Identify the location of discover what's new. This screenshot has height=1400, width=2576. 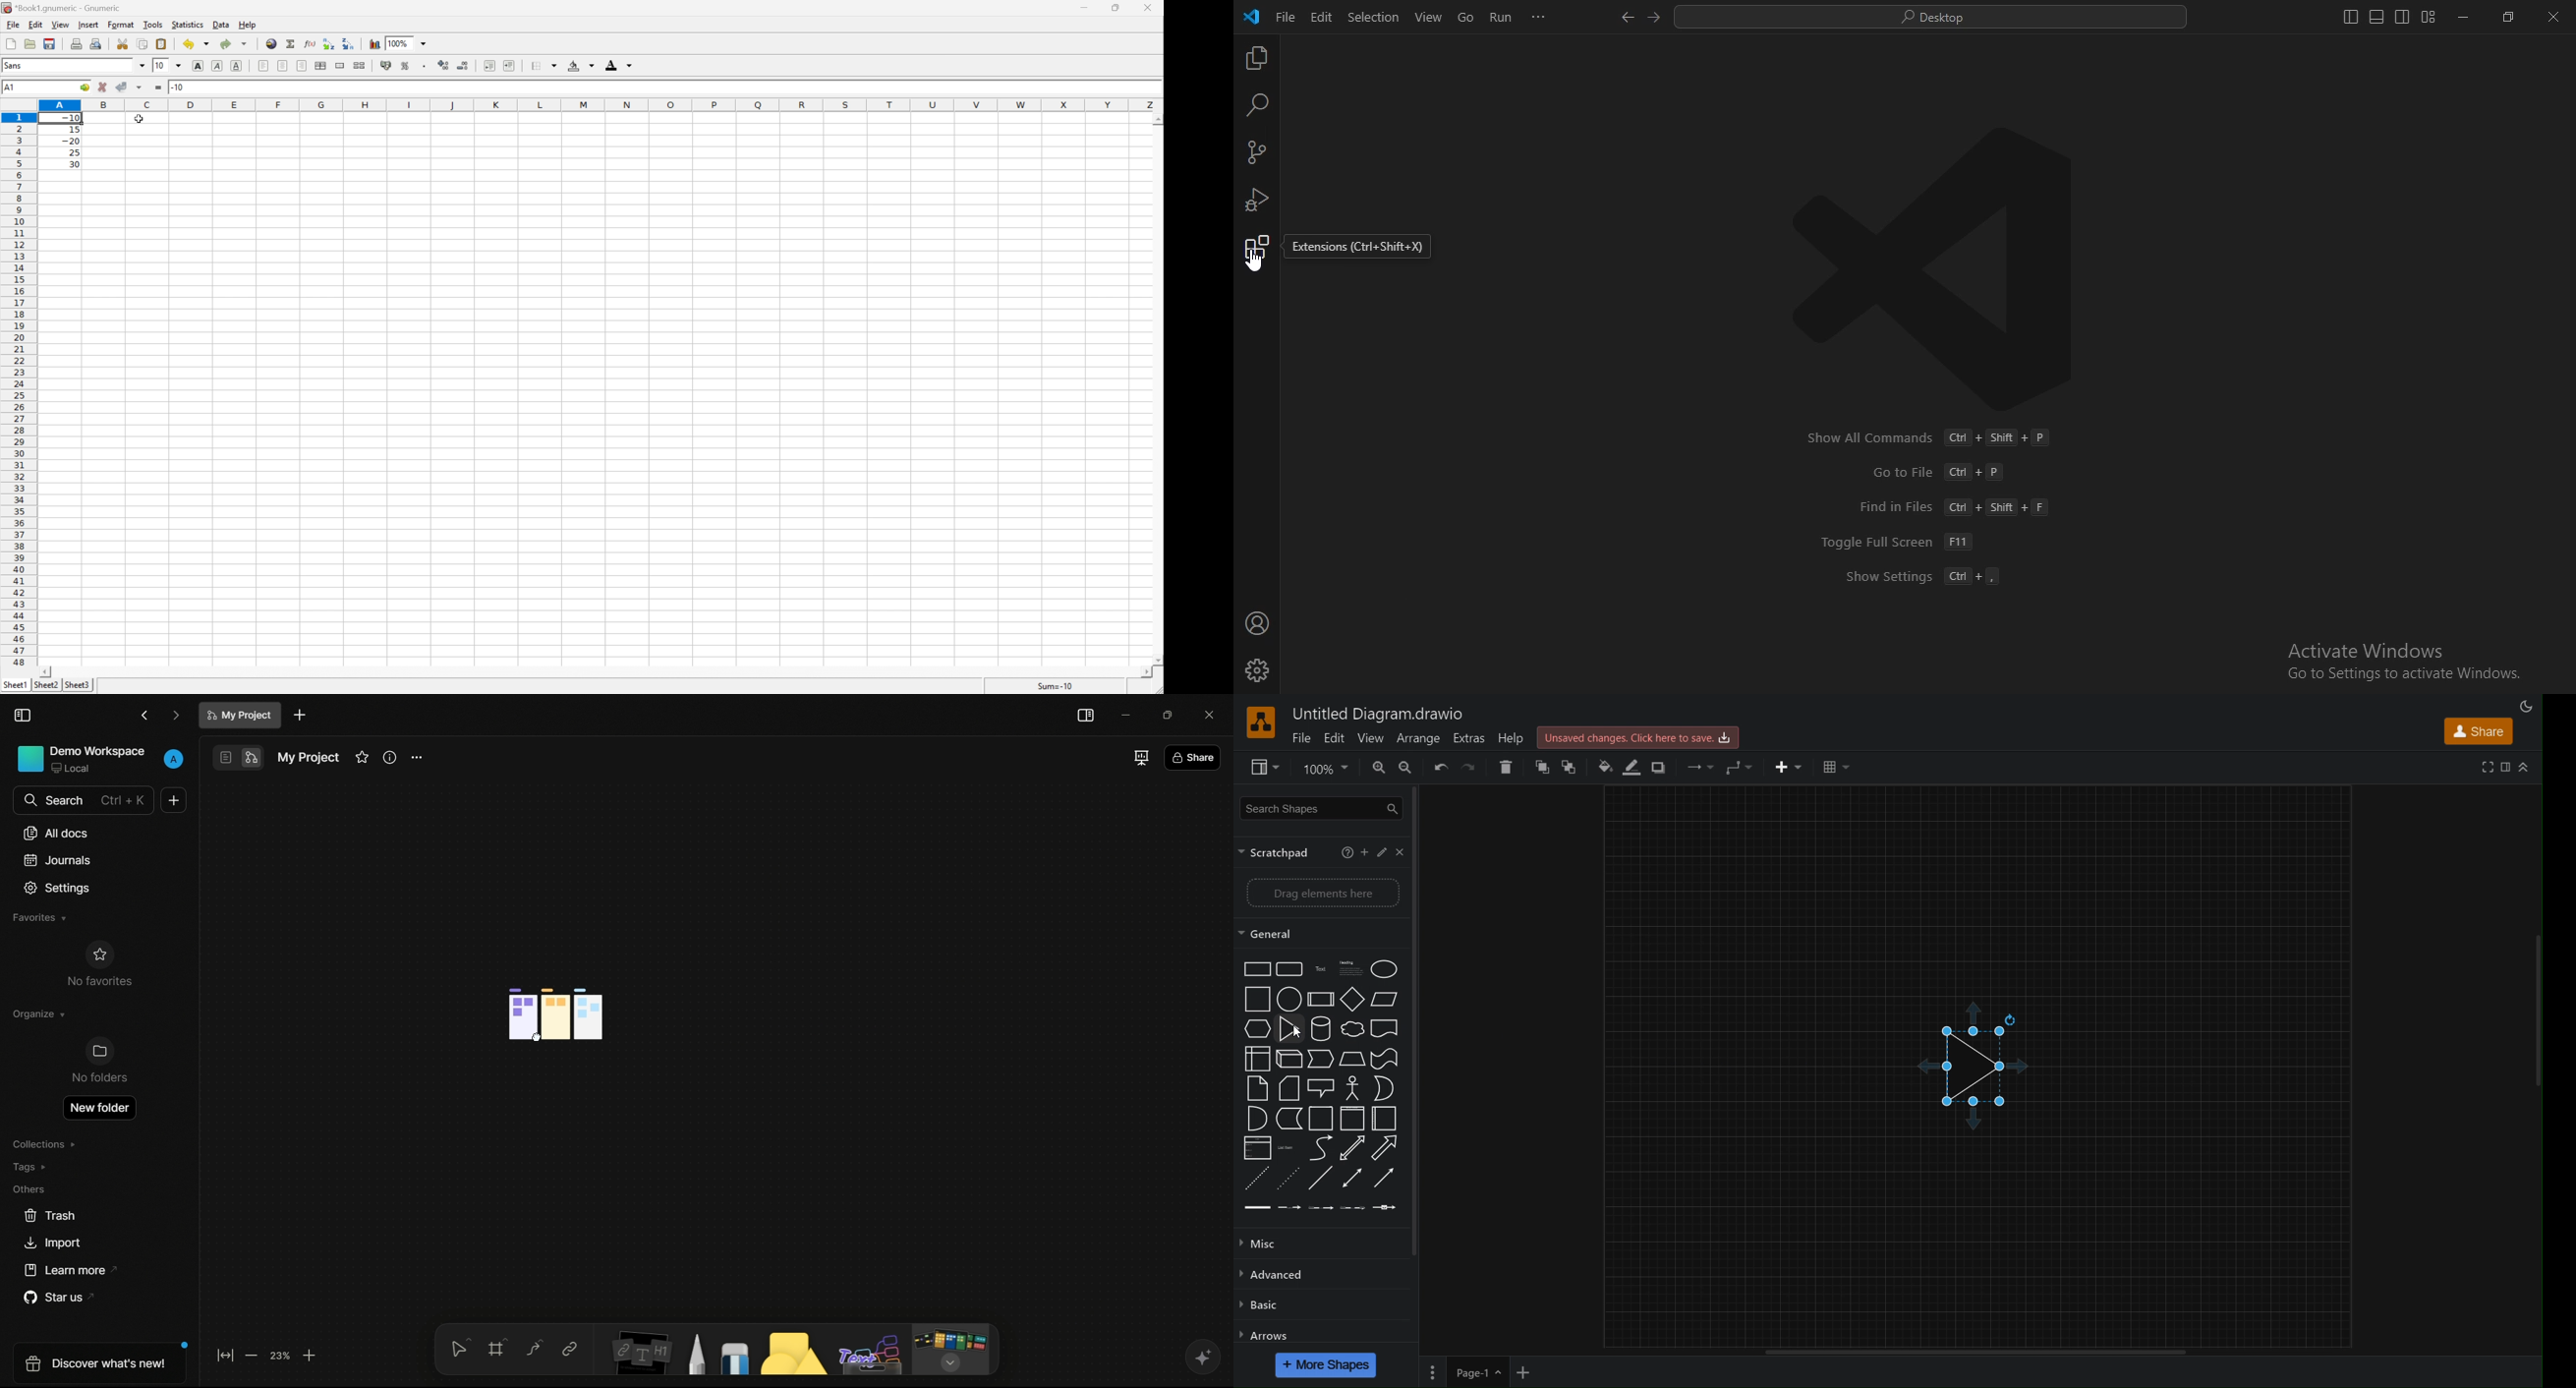
(103, 1362).